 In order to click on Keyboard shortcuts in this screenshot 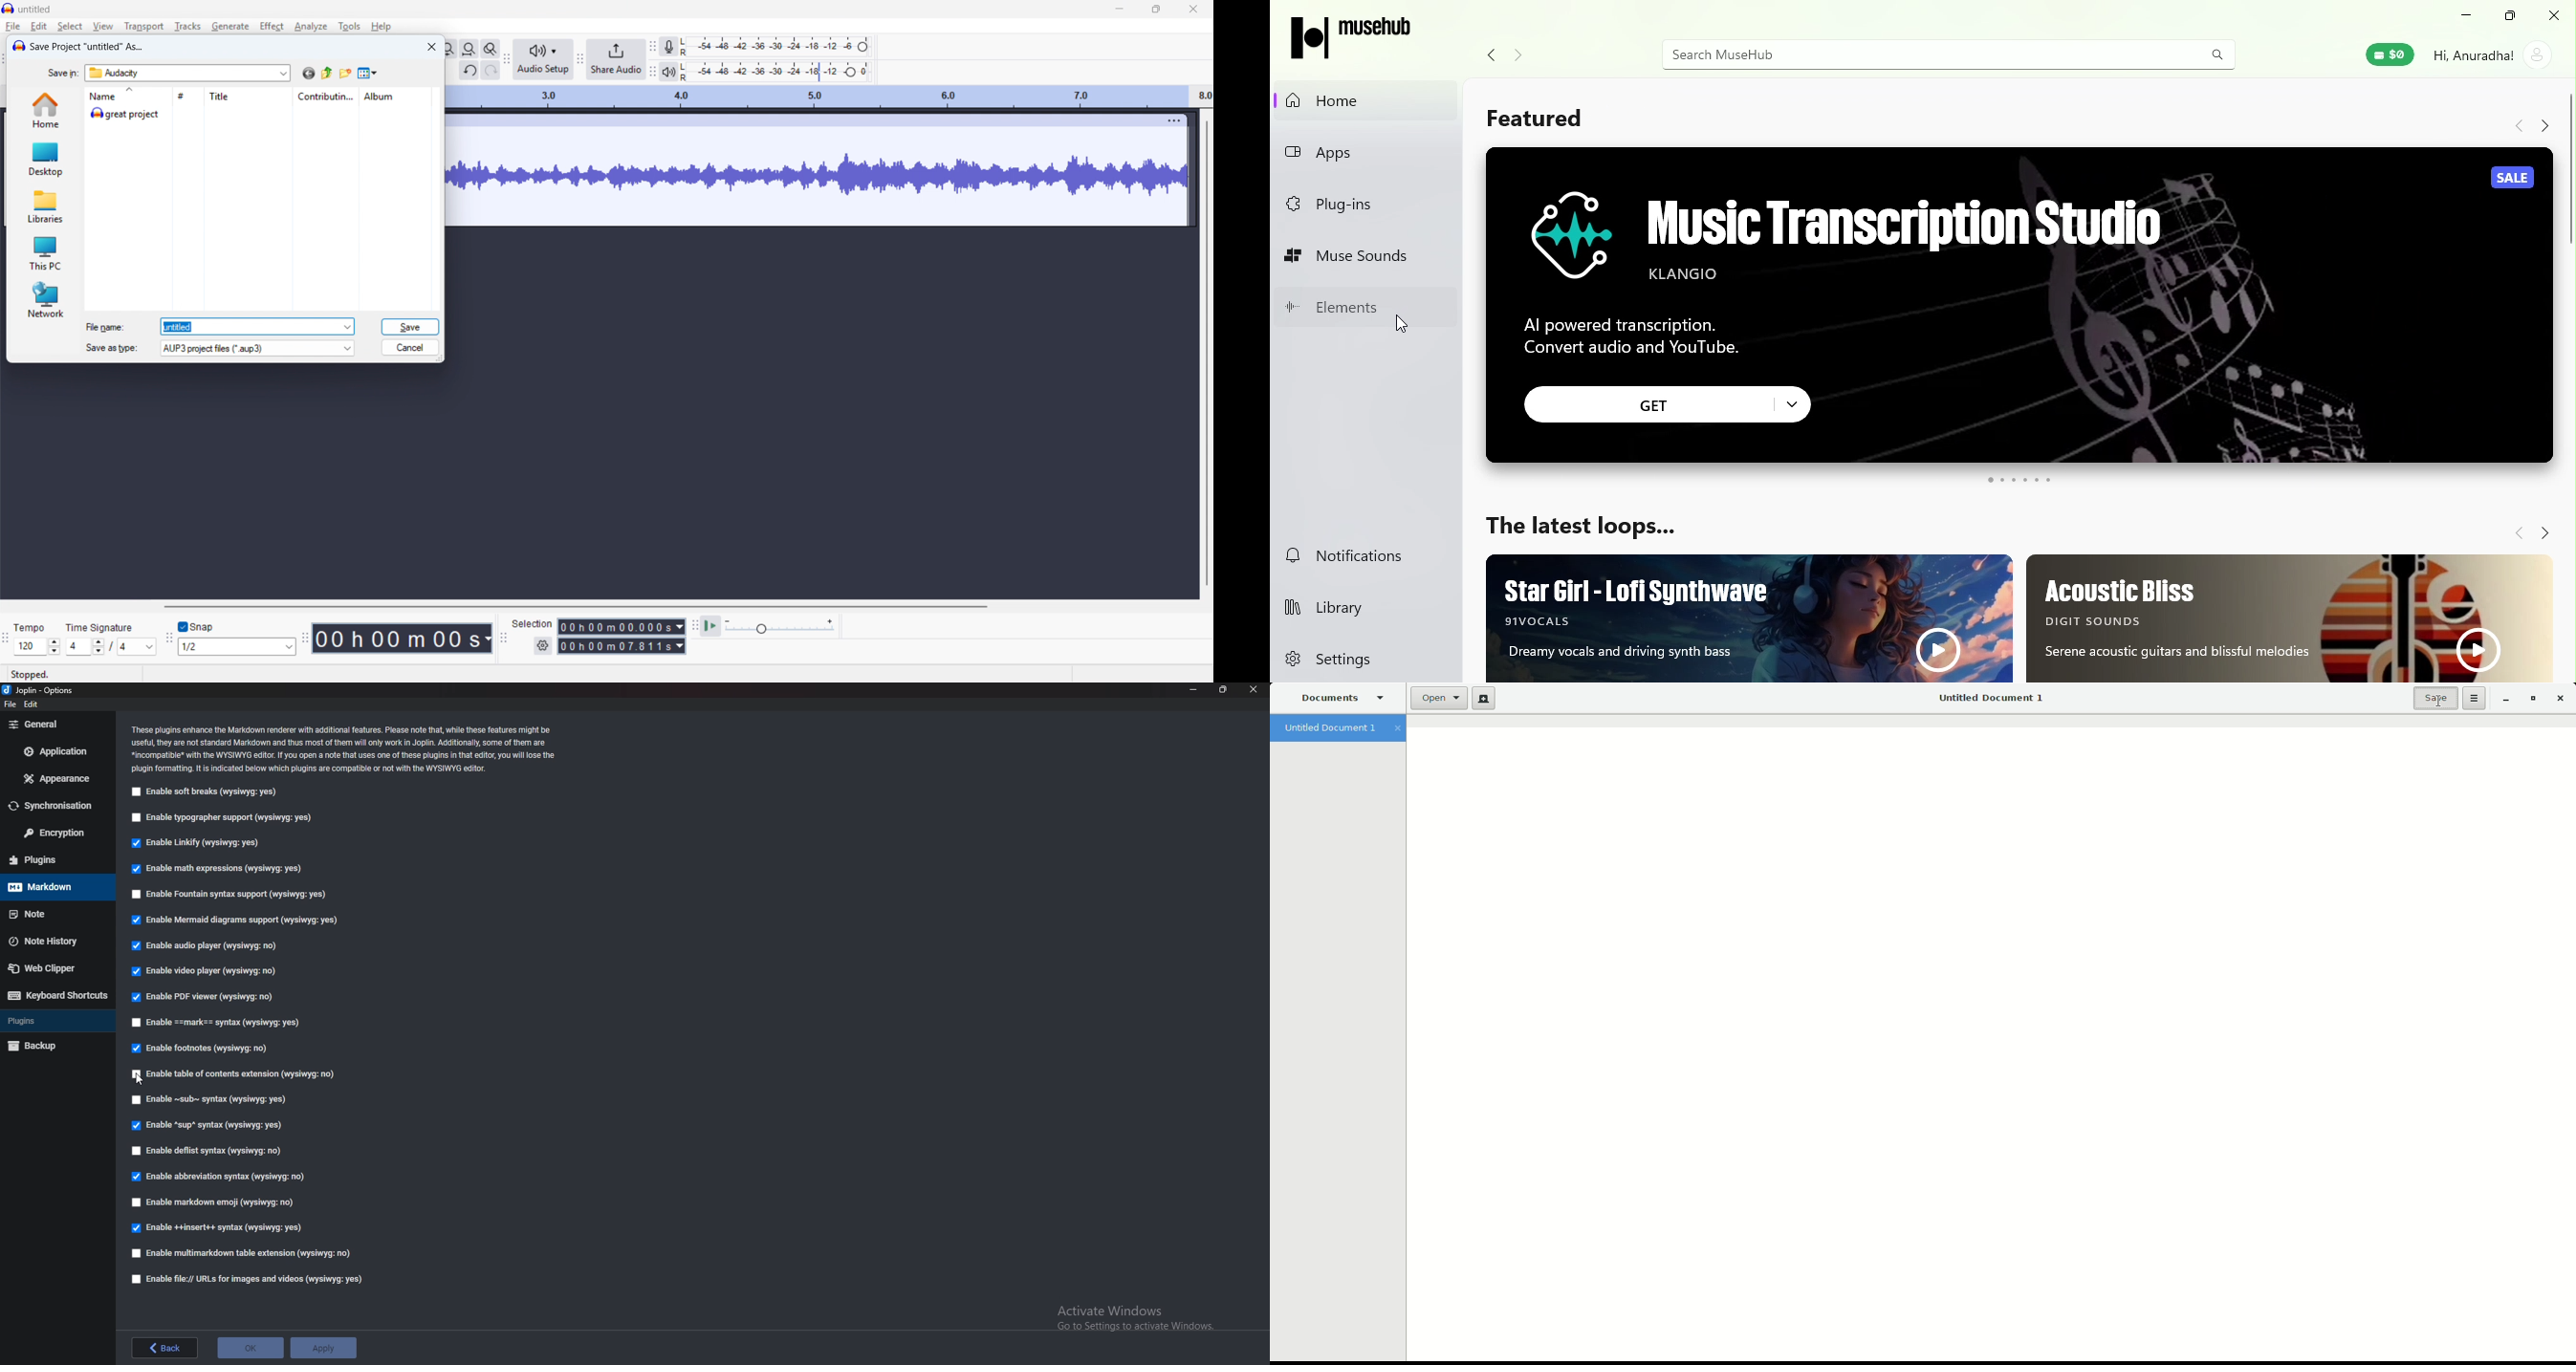, I will do `click(58, 995)`.